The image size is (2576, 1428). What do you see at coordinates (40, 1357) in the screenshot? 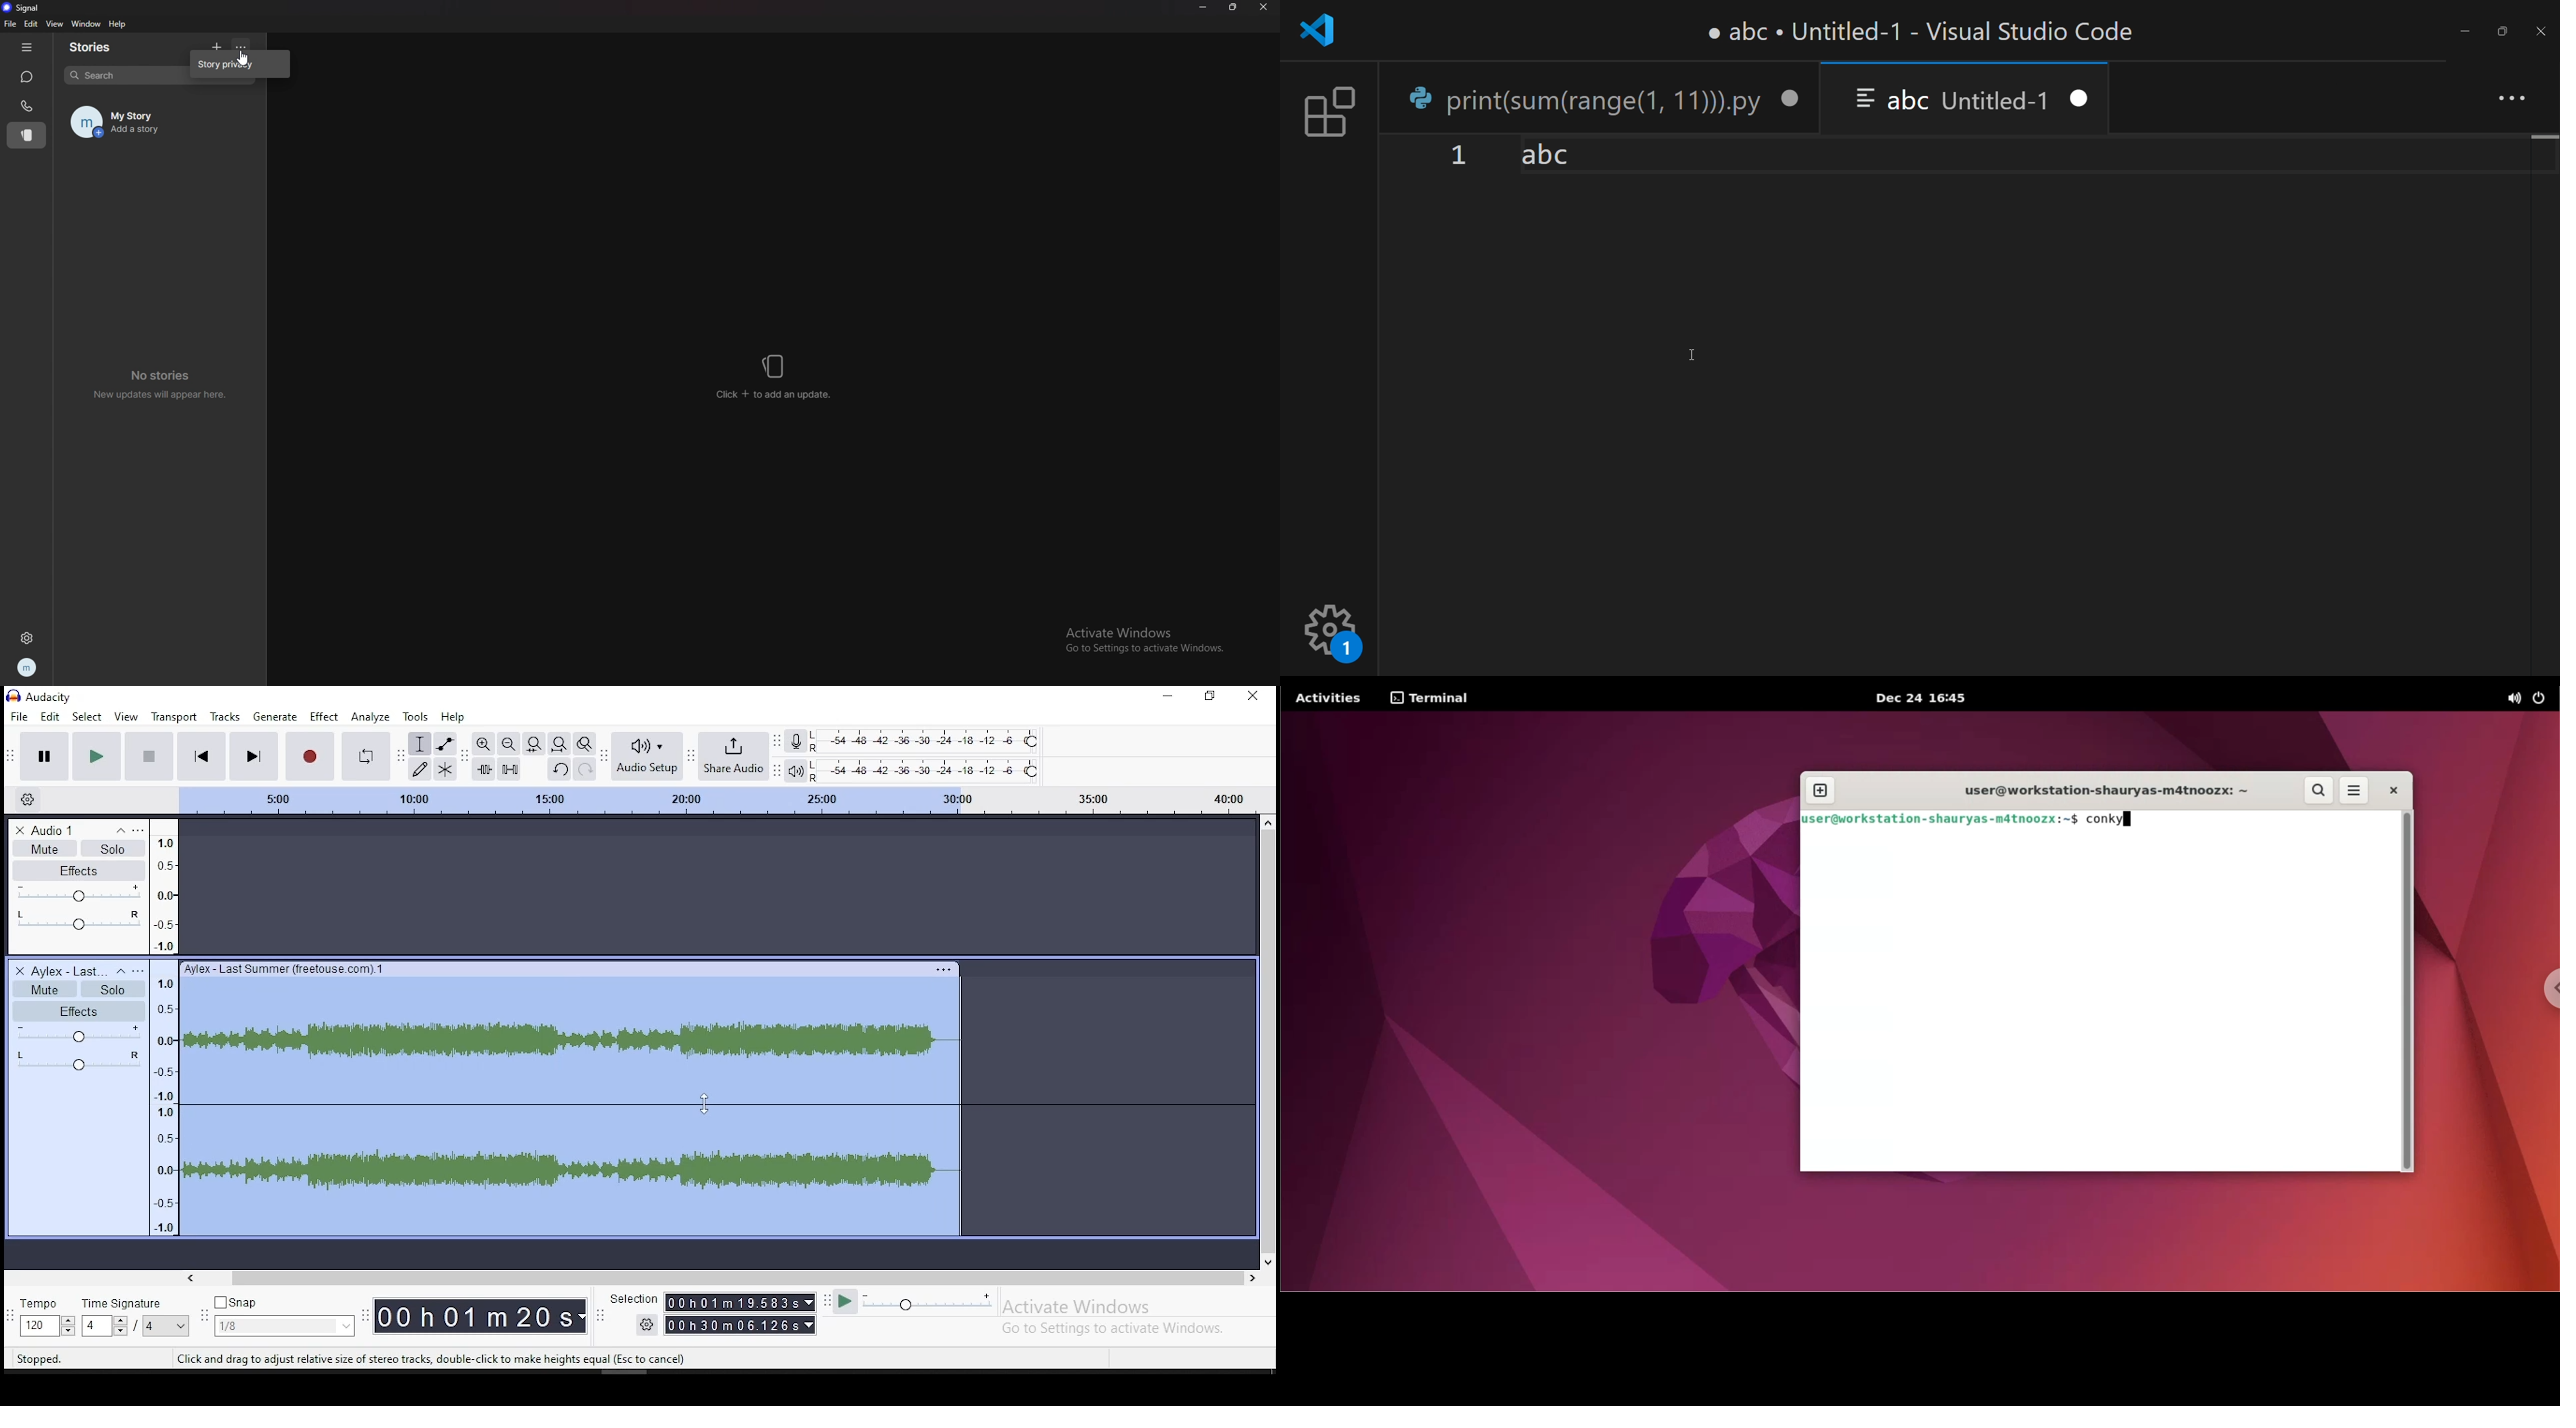
I see `stopped` at bounding box center [40, 1357].